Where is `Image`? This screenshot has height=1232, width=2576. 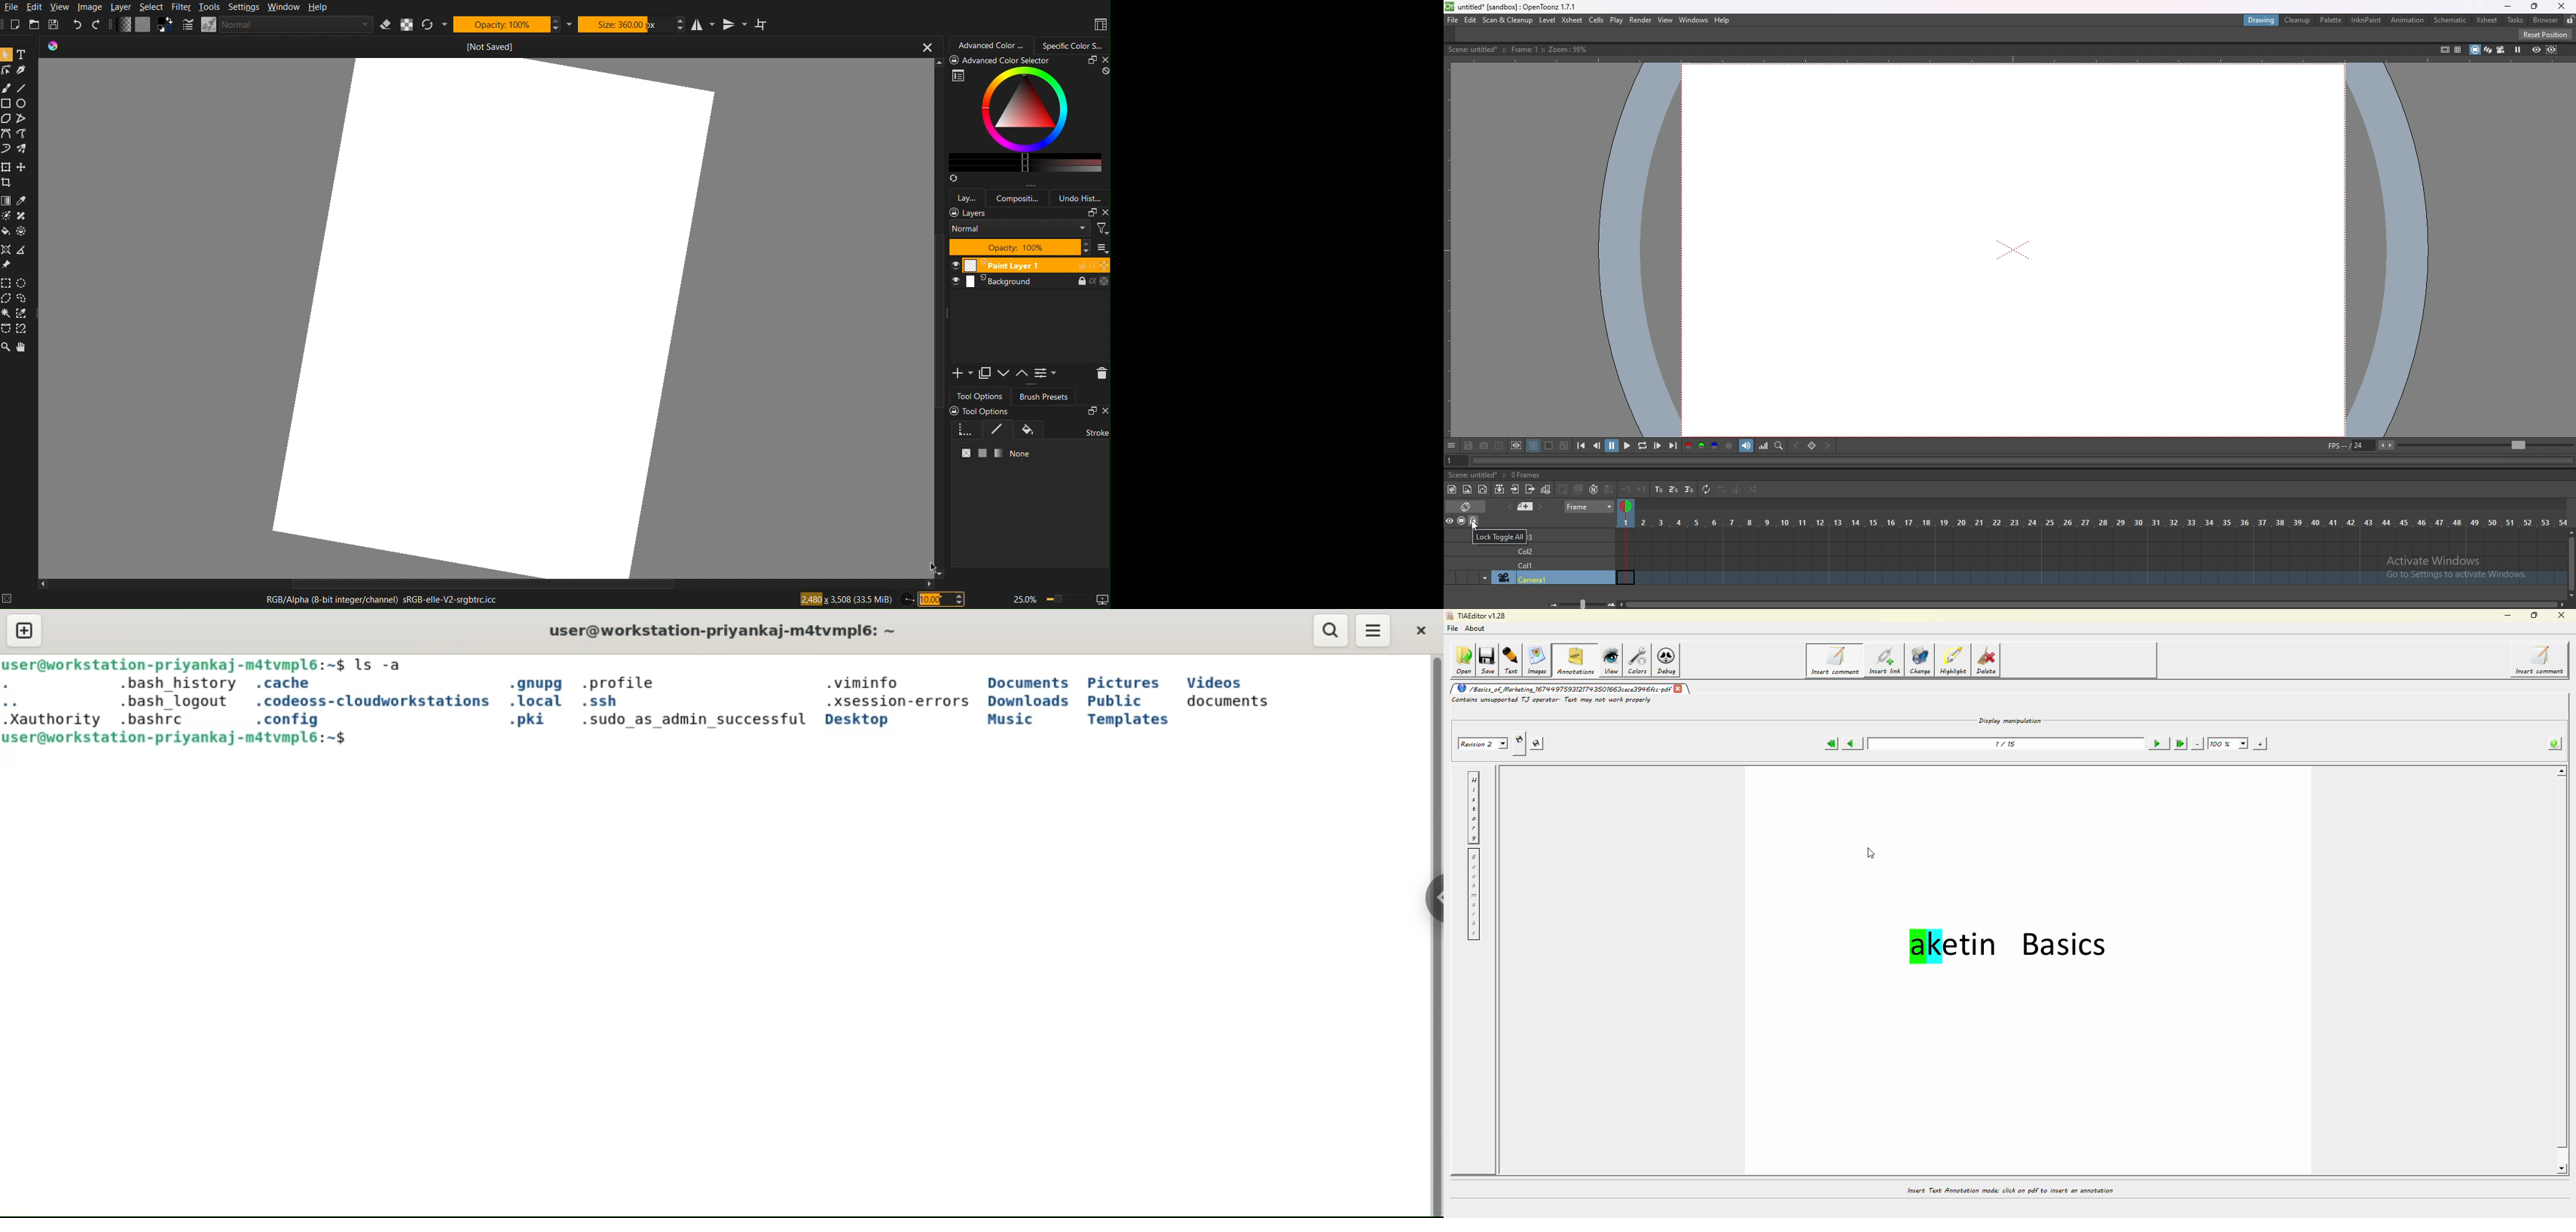 Image is located at coordinates (90, 7).